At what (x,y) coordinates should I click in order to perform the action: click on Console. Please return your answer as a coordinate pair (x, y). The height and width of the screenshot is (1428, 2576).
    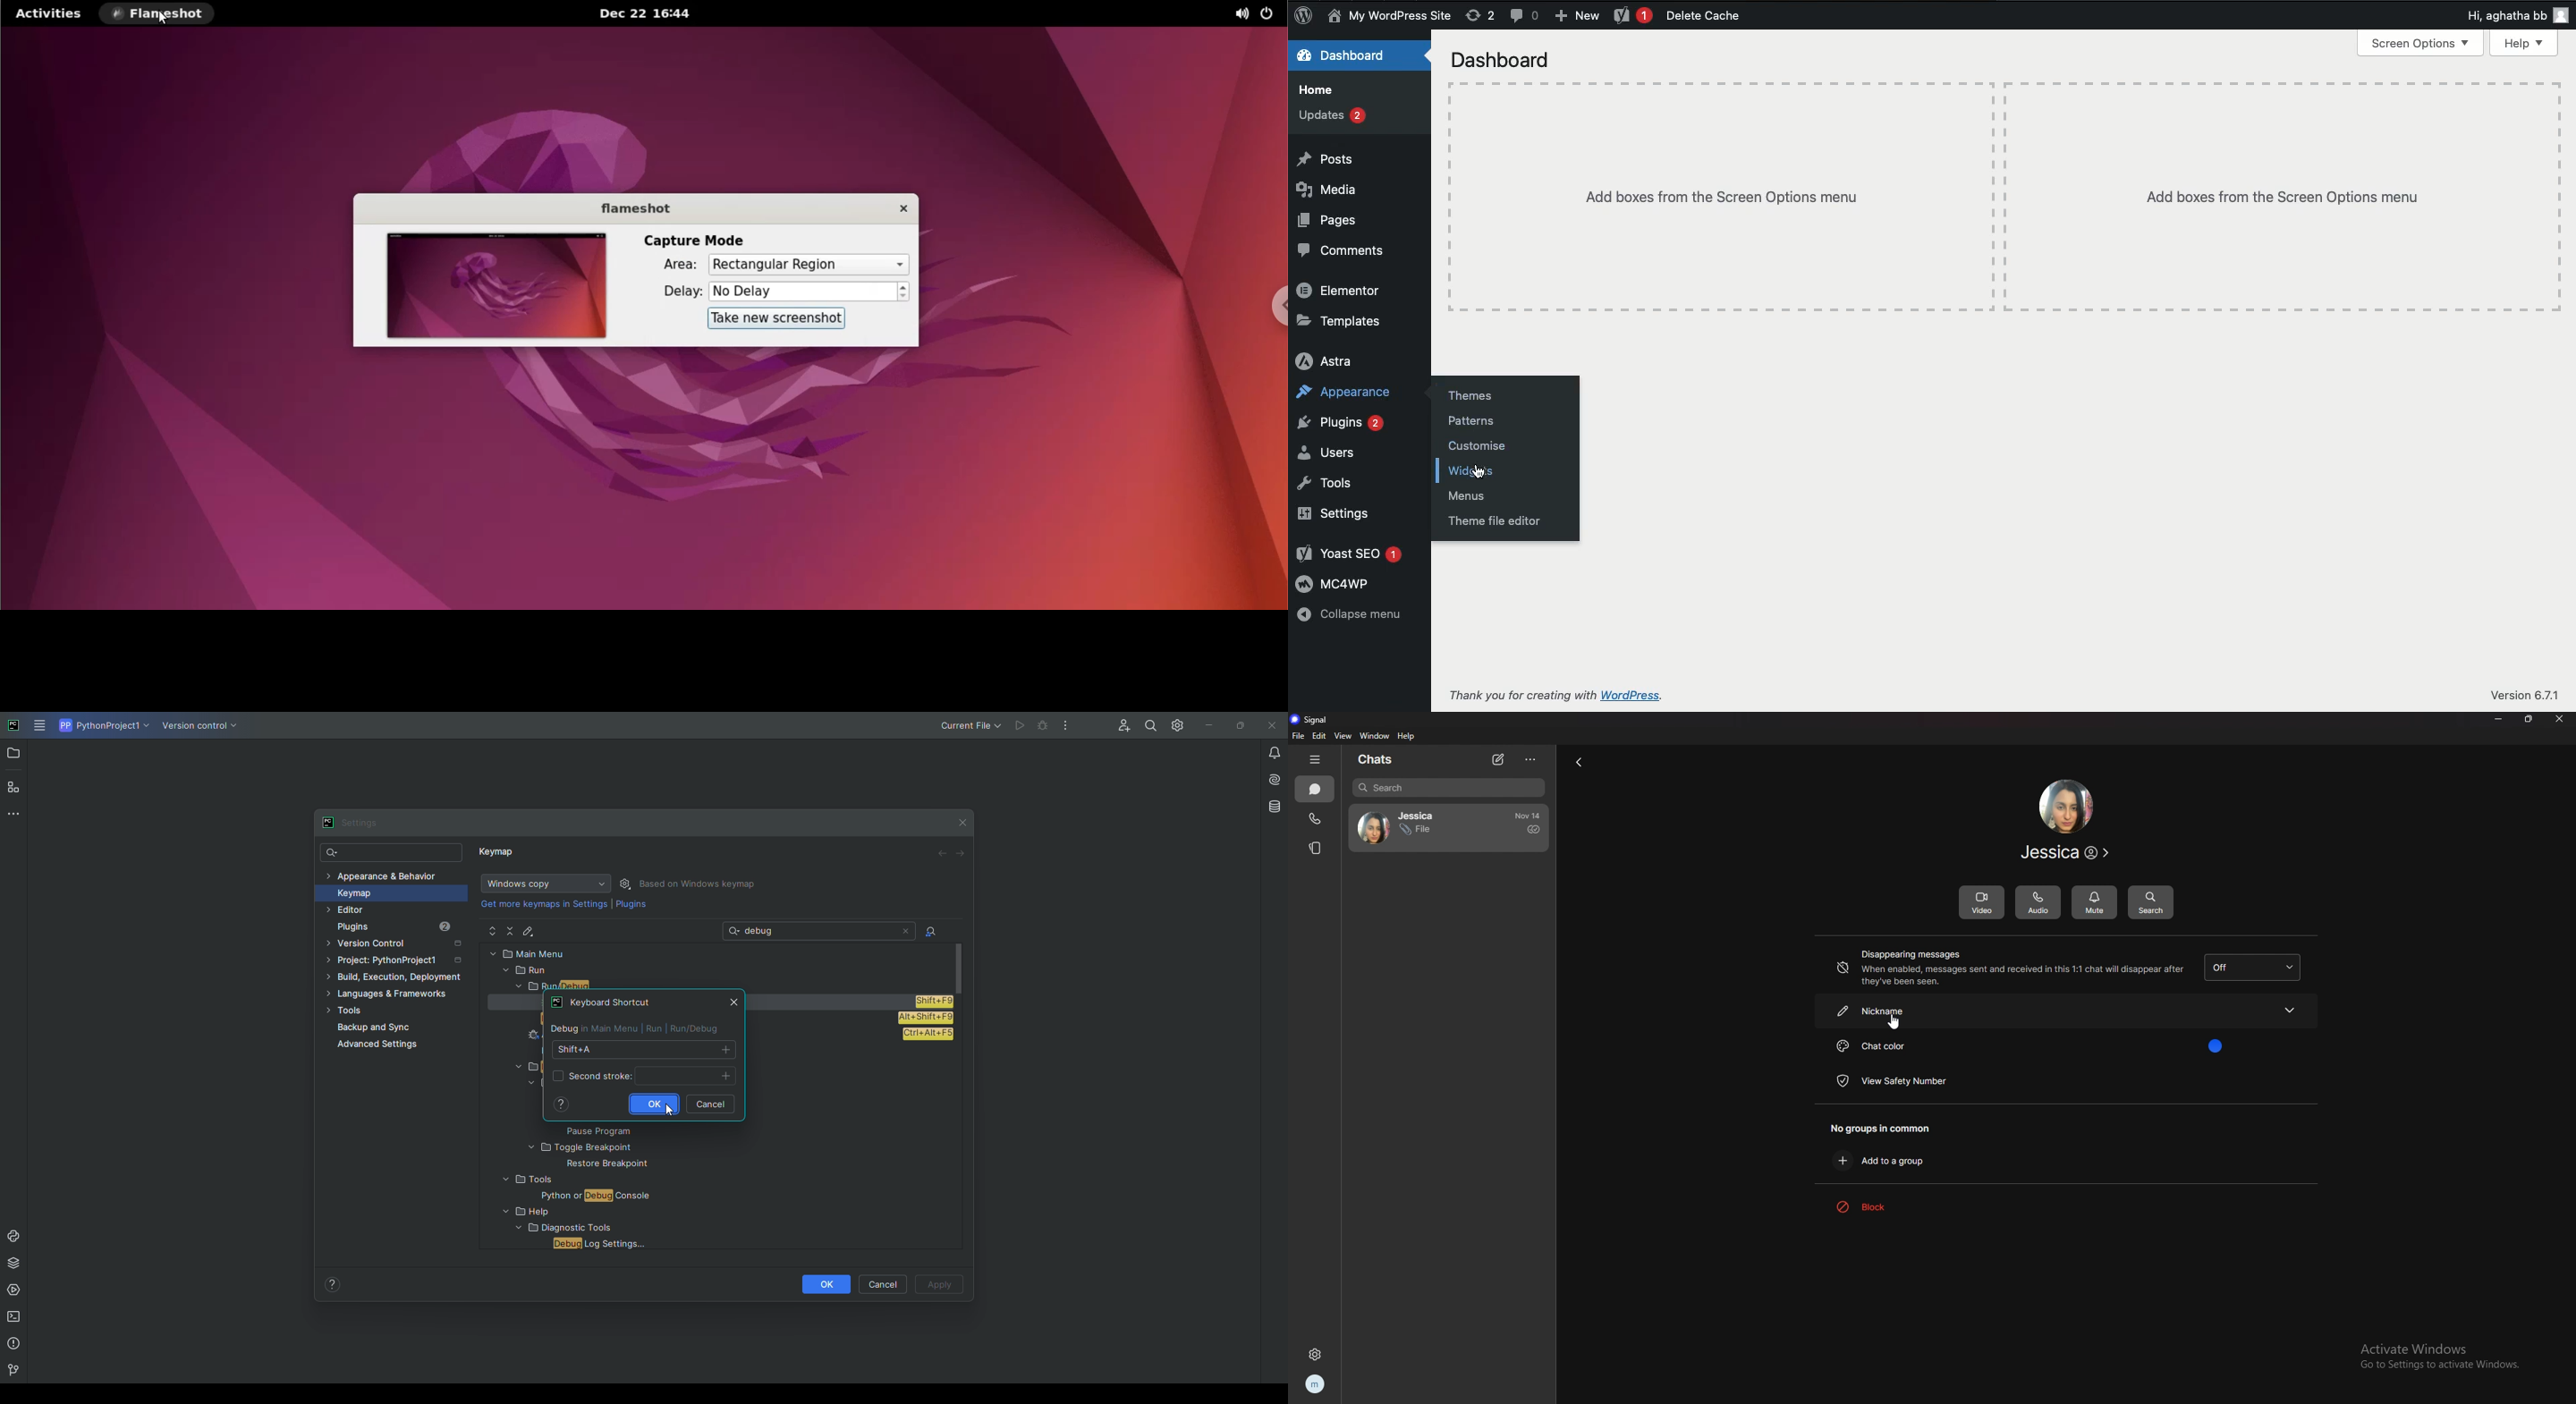
    Looking at the image, I should click on (14, 1236).